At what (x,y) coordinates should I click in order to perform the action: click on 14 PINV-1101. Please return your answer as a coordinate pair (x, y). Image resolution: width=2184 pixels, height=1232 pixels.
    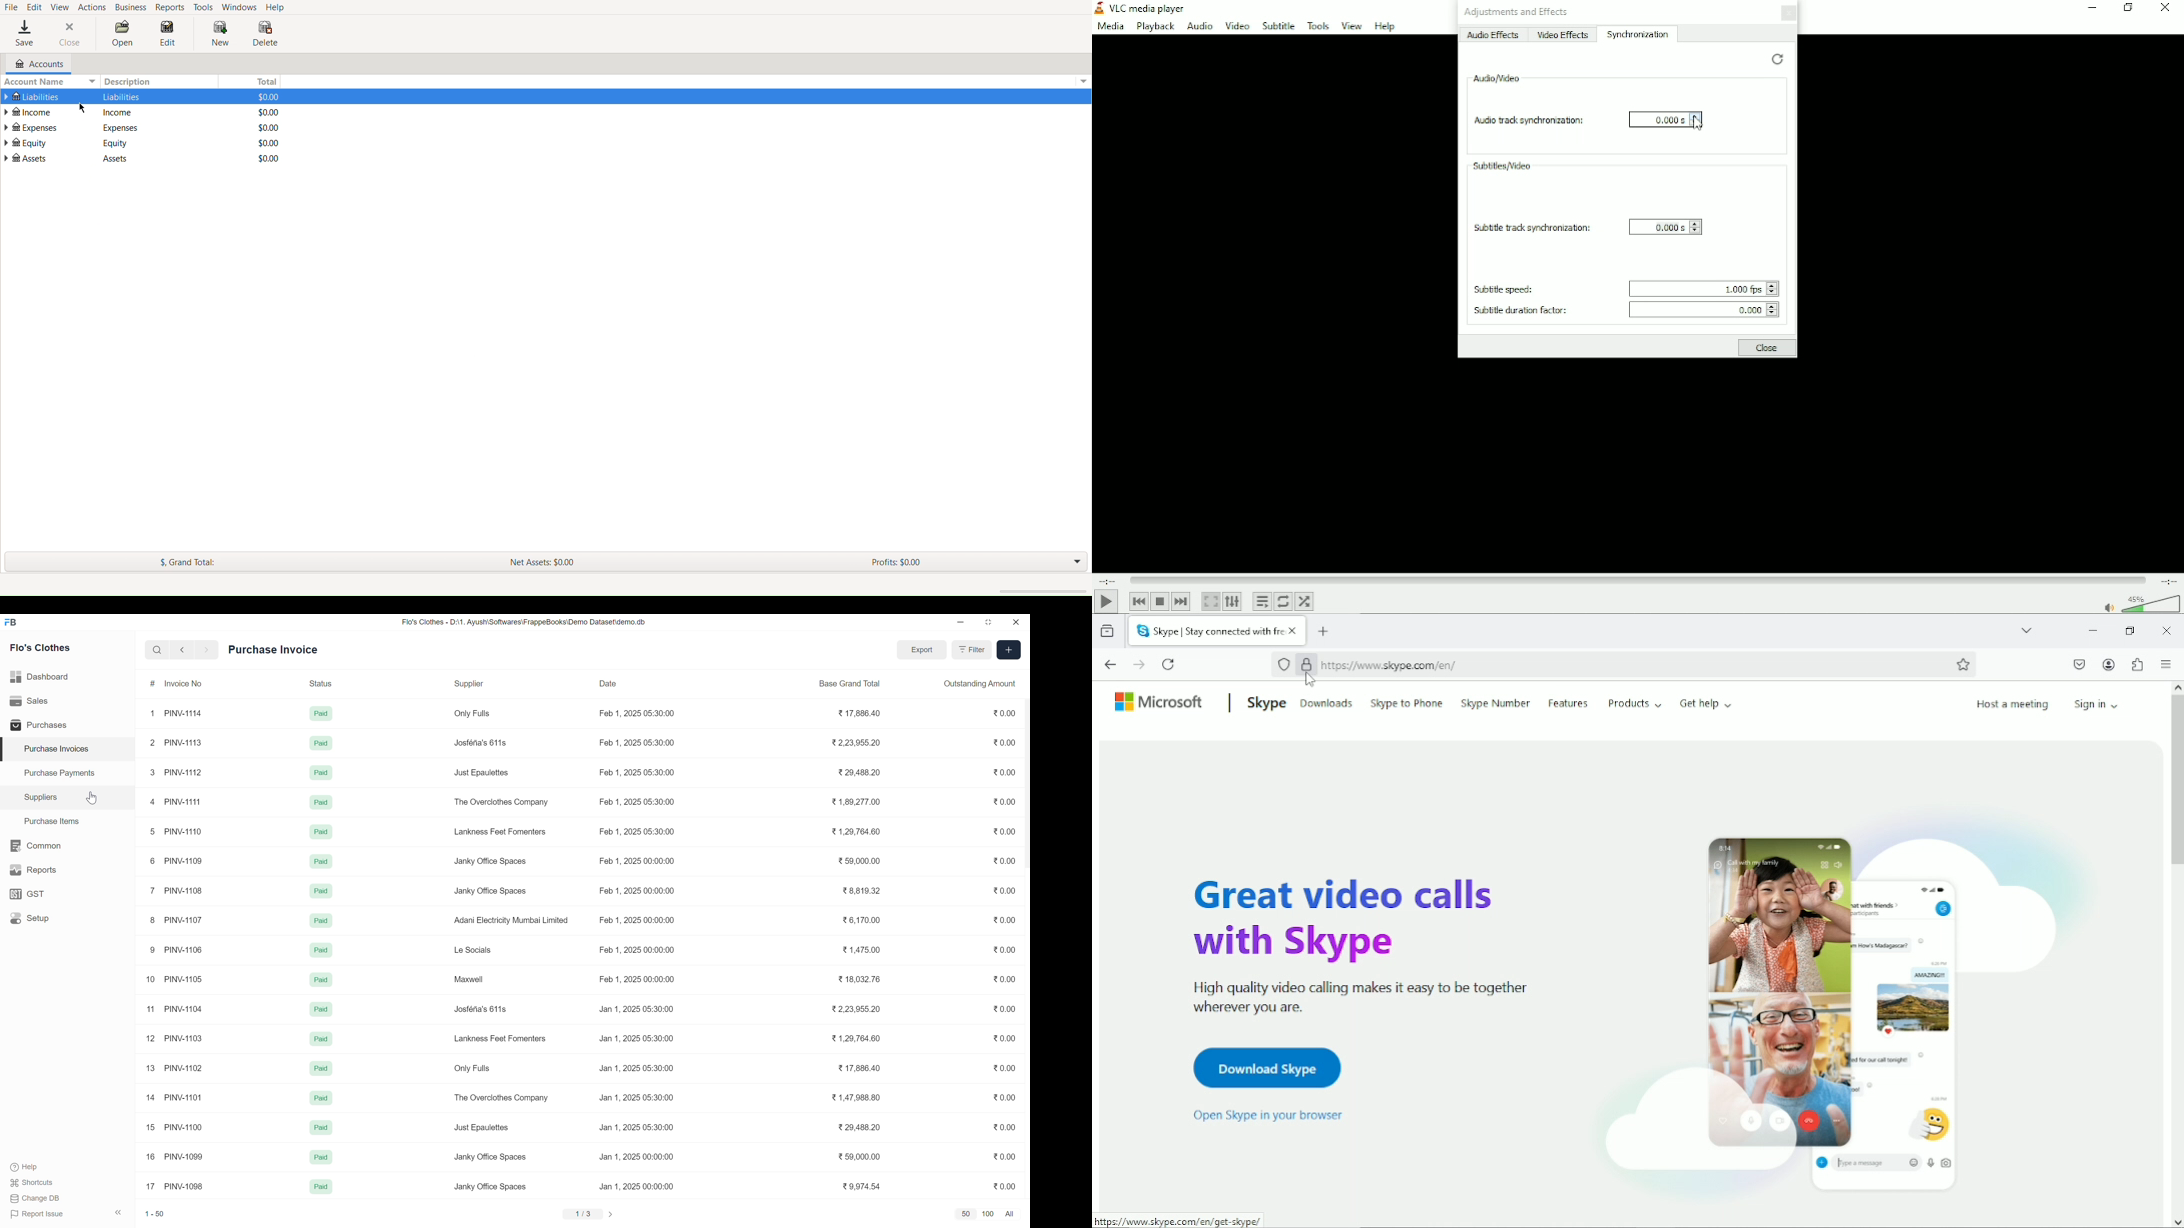
    Looking at the image, I should click on (174, 1097).